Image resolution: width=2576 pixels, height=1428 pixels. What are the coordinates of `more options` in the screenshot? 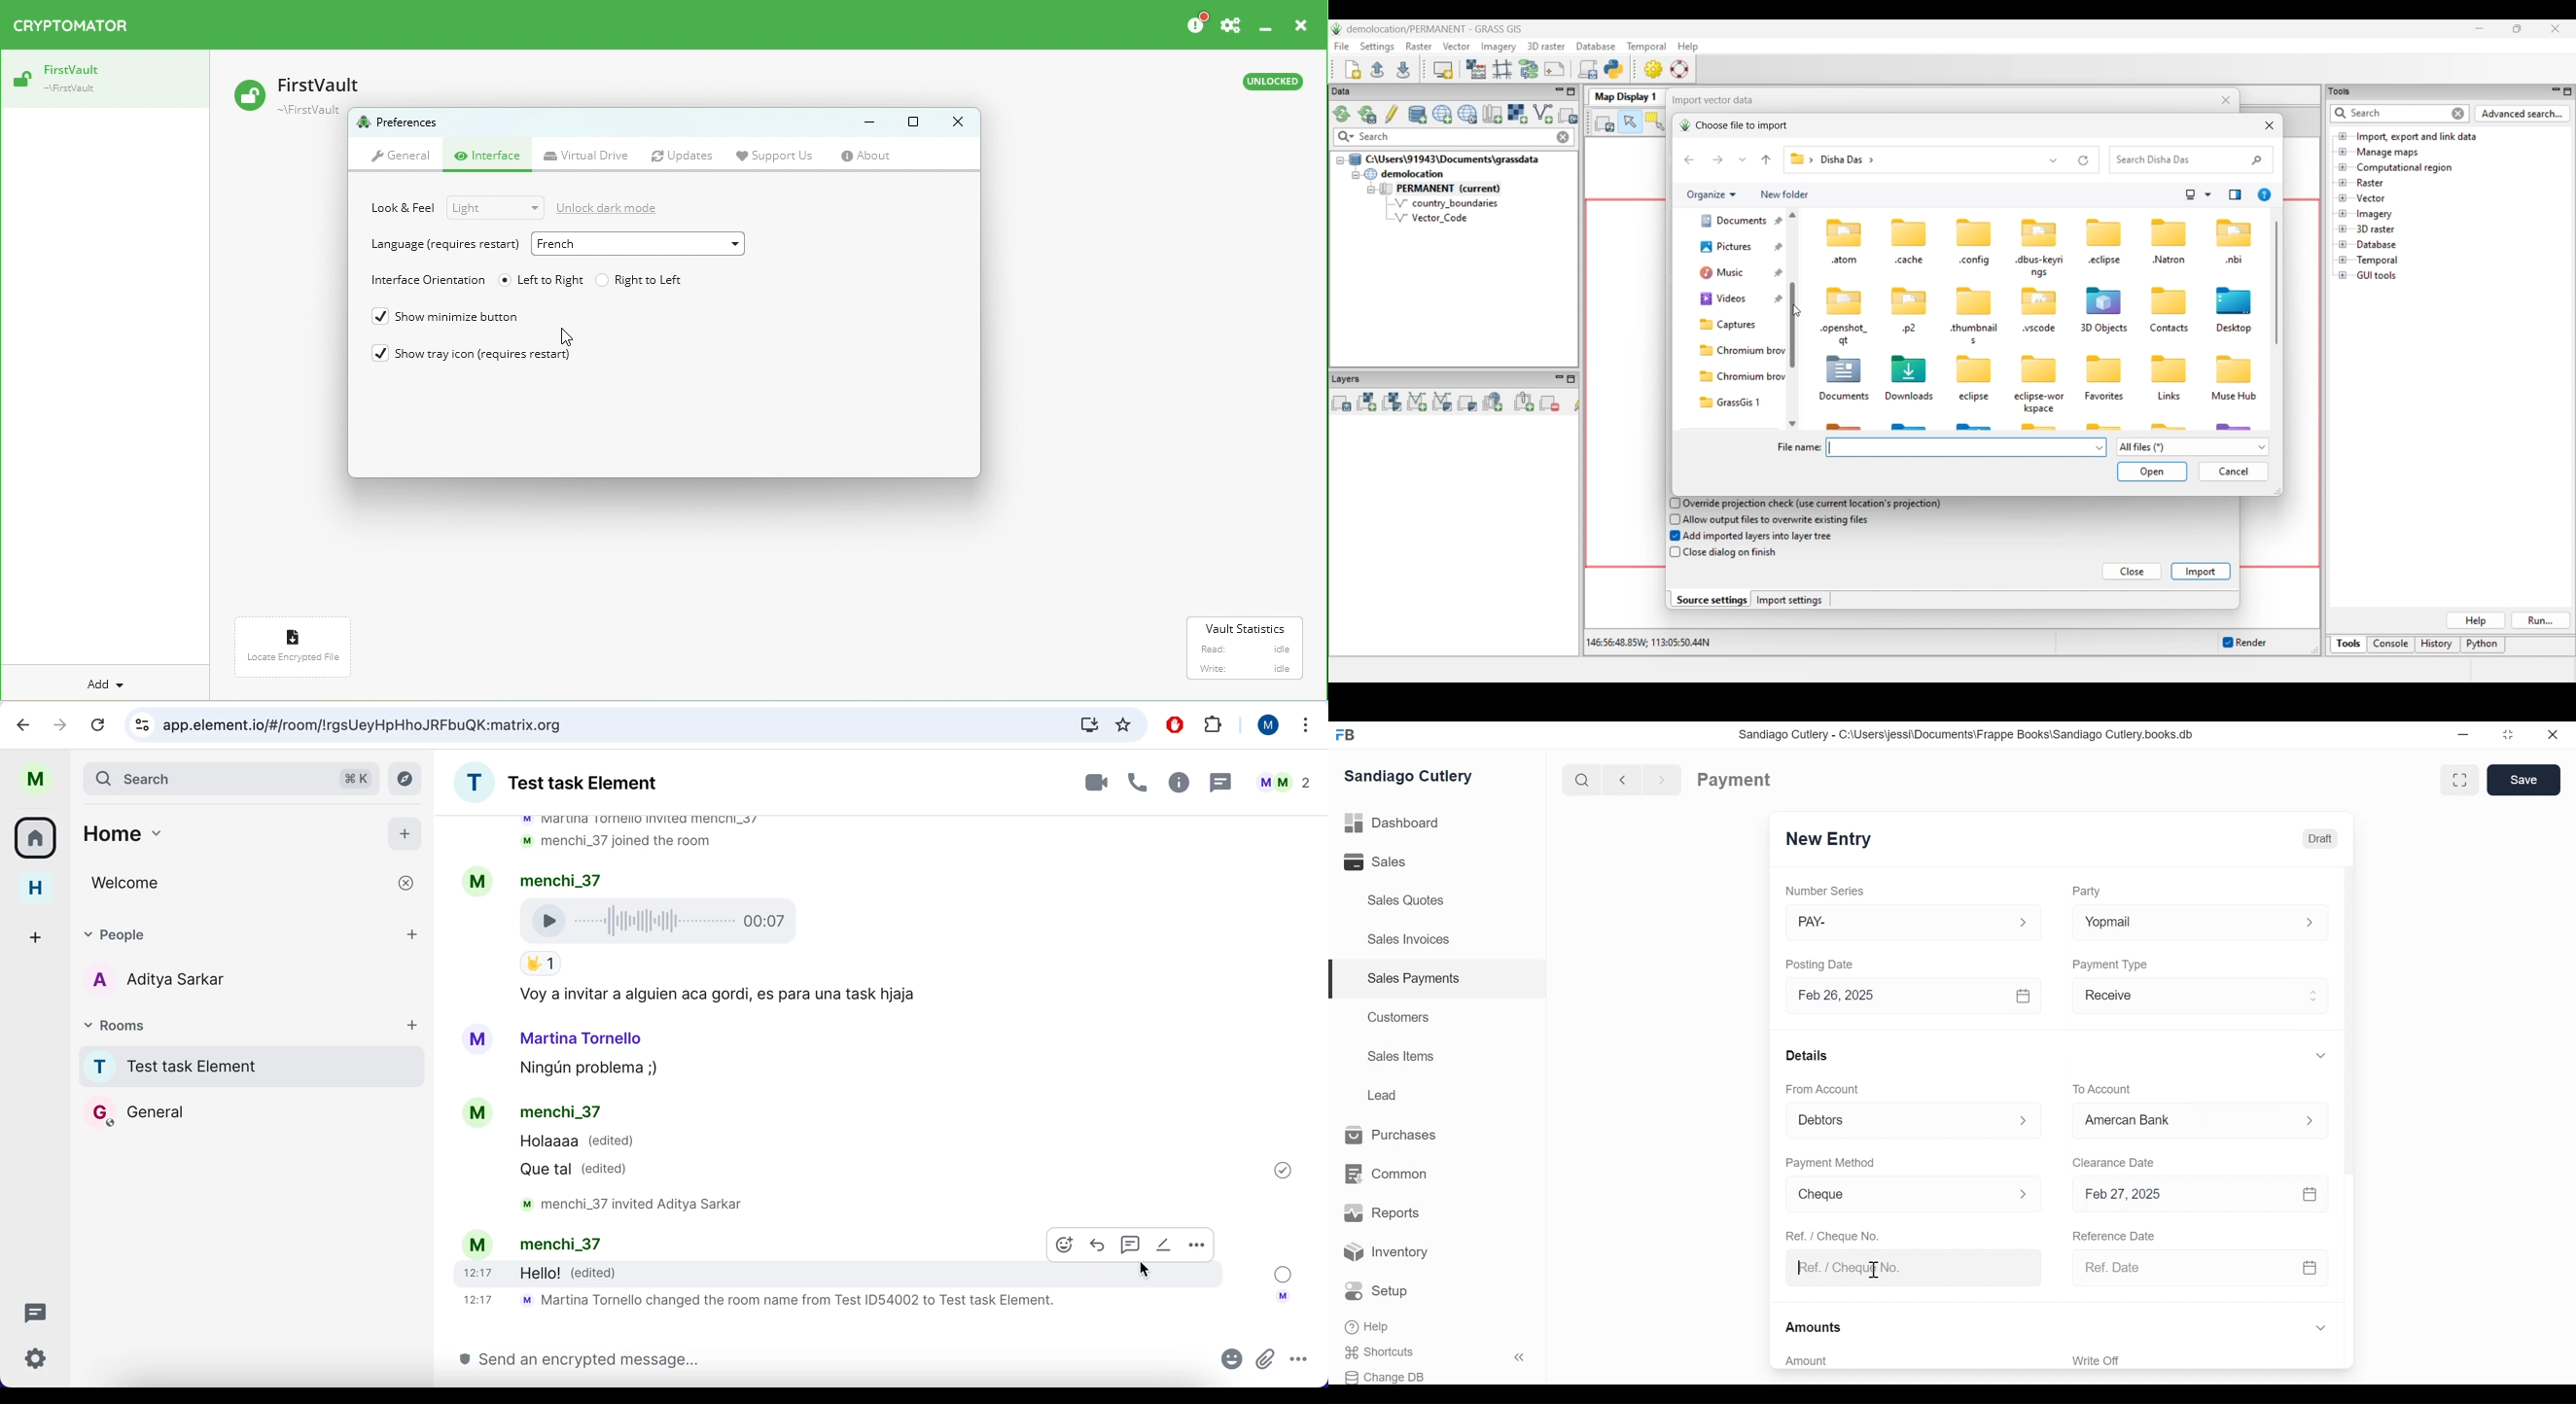 It's located at (1299, 1363).